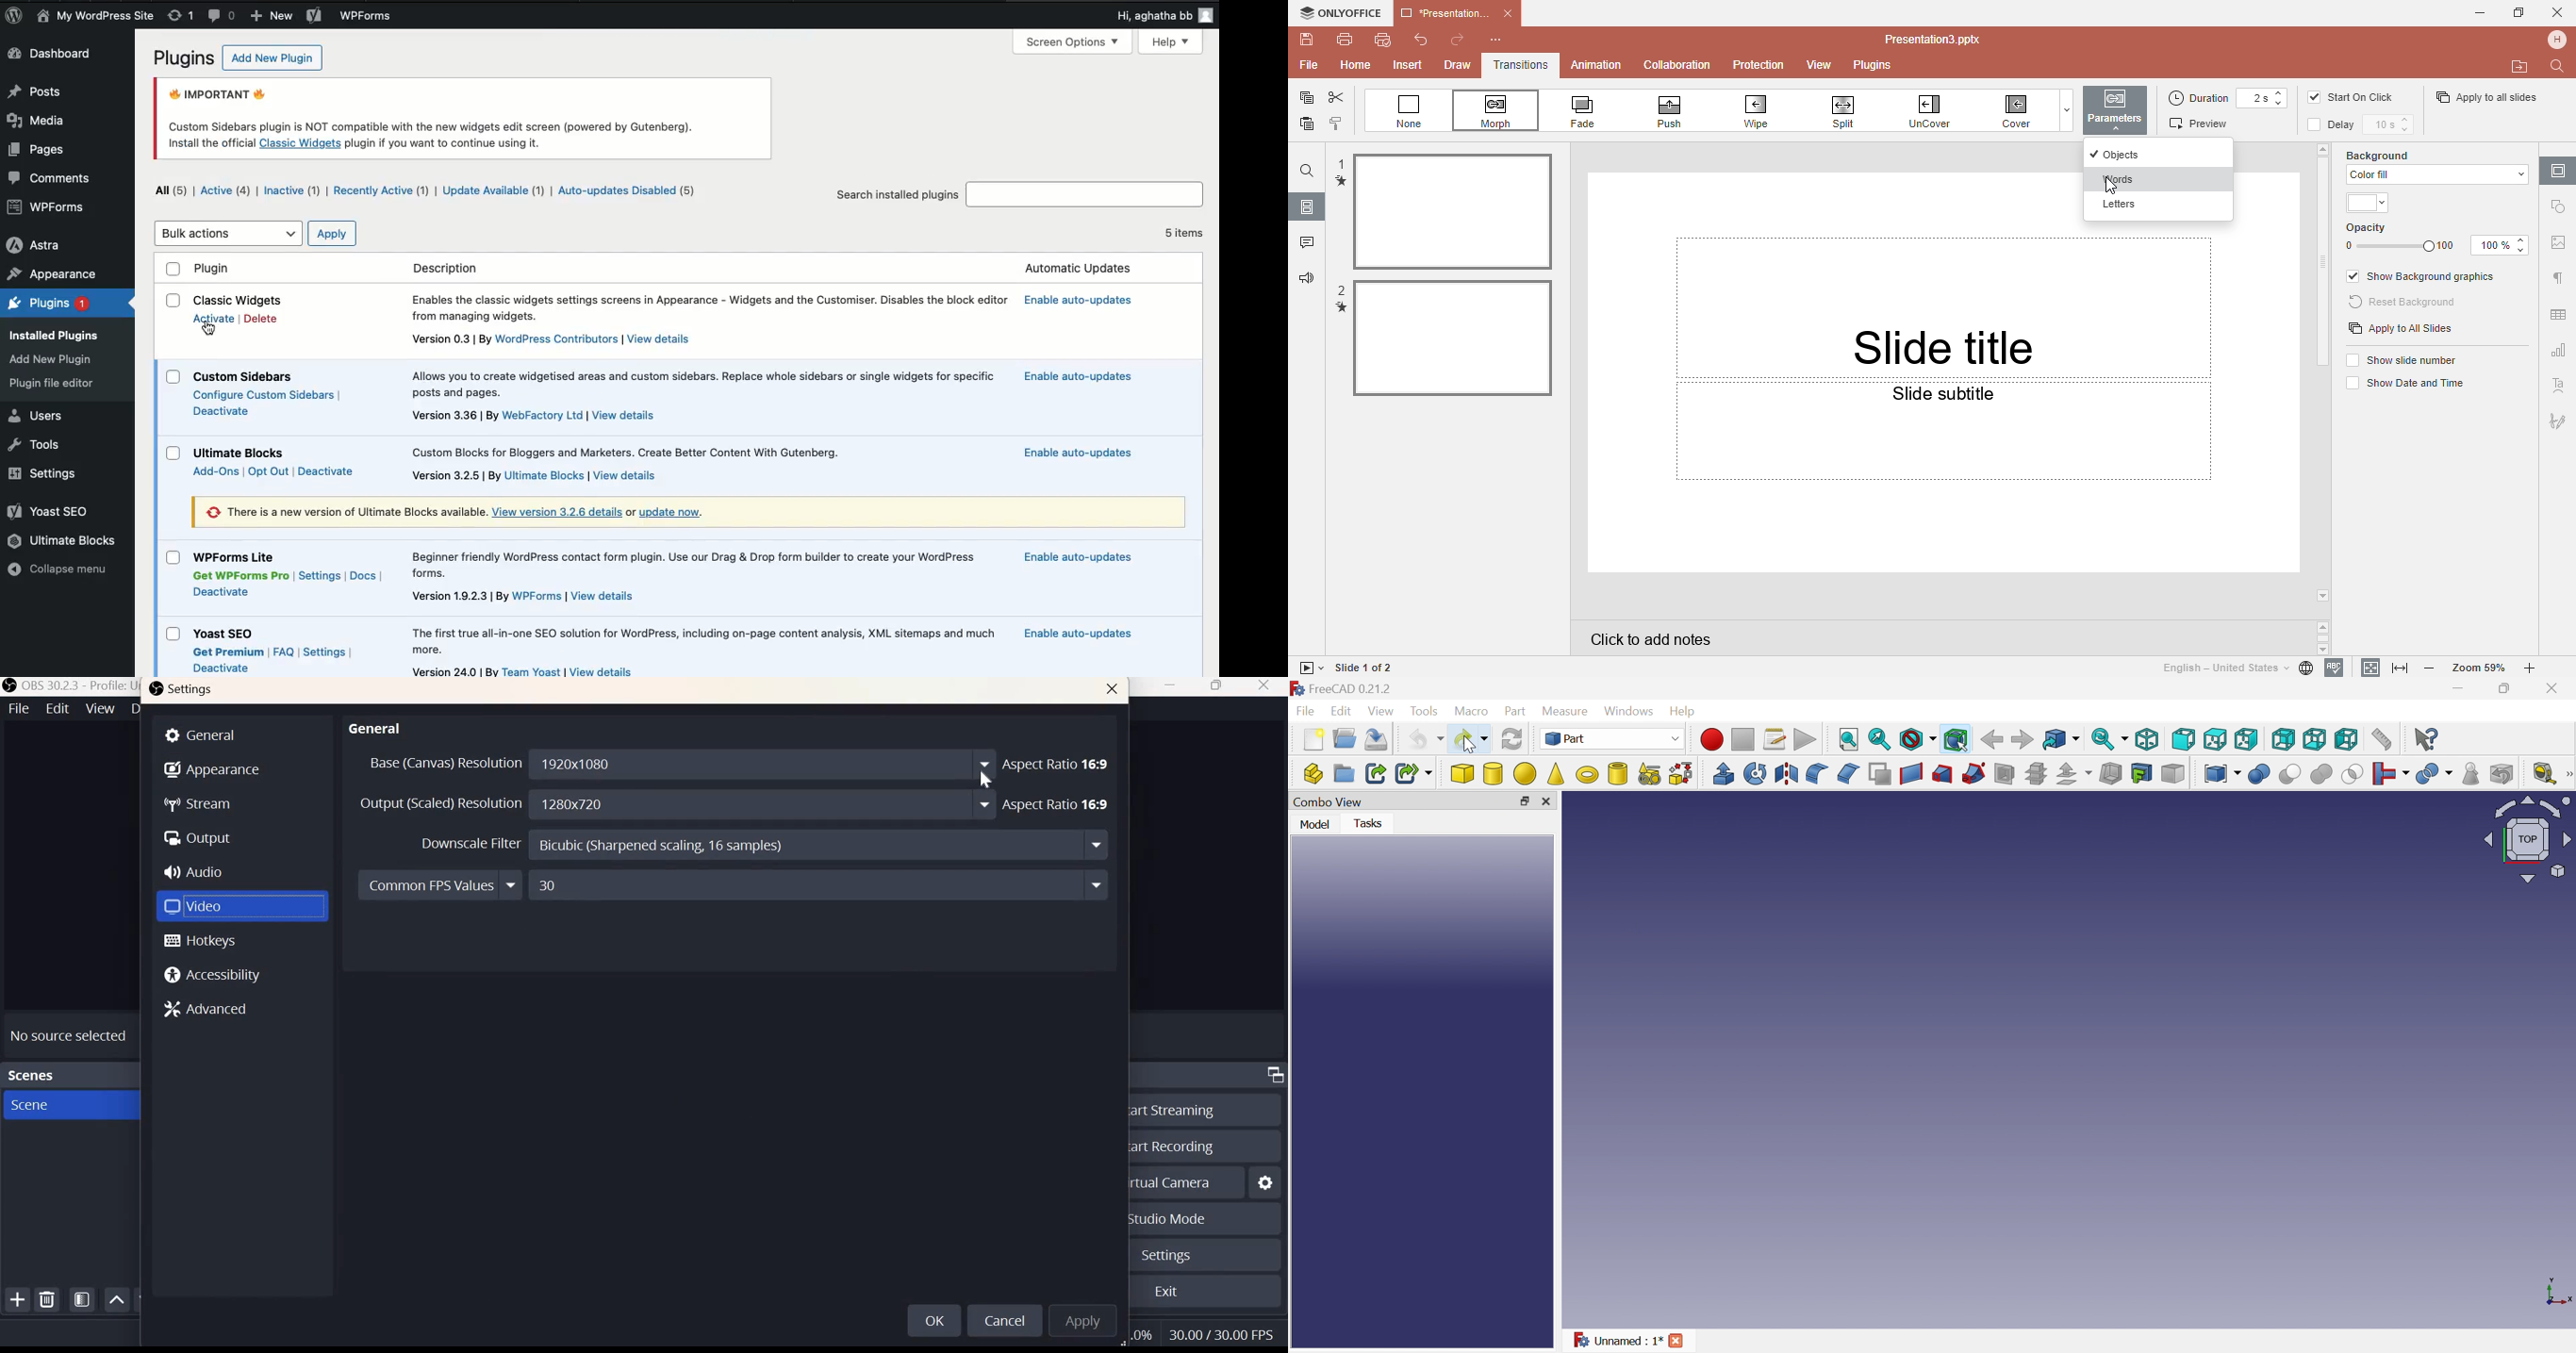 This screenshot has height=1372, width=2576. Describe the element at coordinates (629, 413) in the screenshot. I see `view details` at that location.